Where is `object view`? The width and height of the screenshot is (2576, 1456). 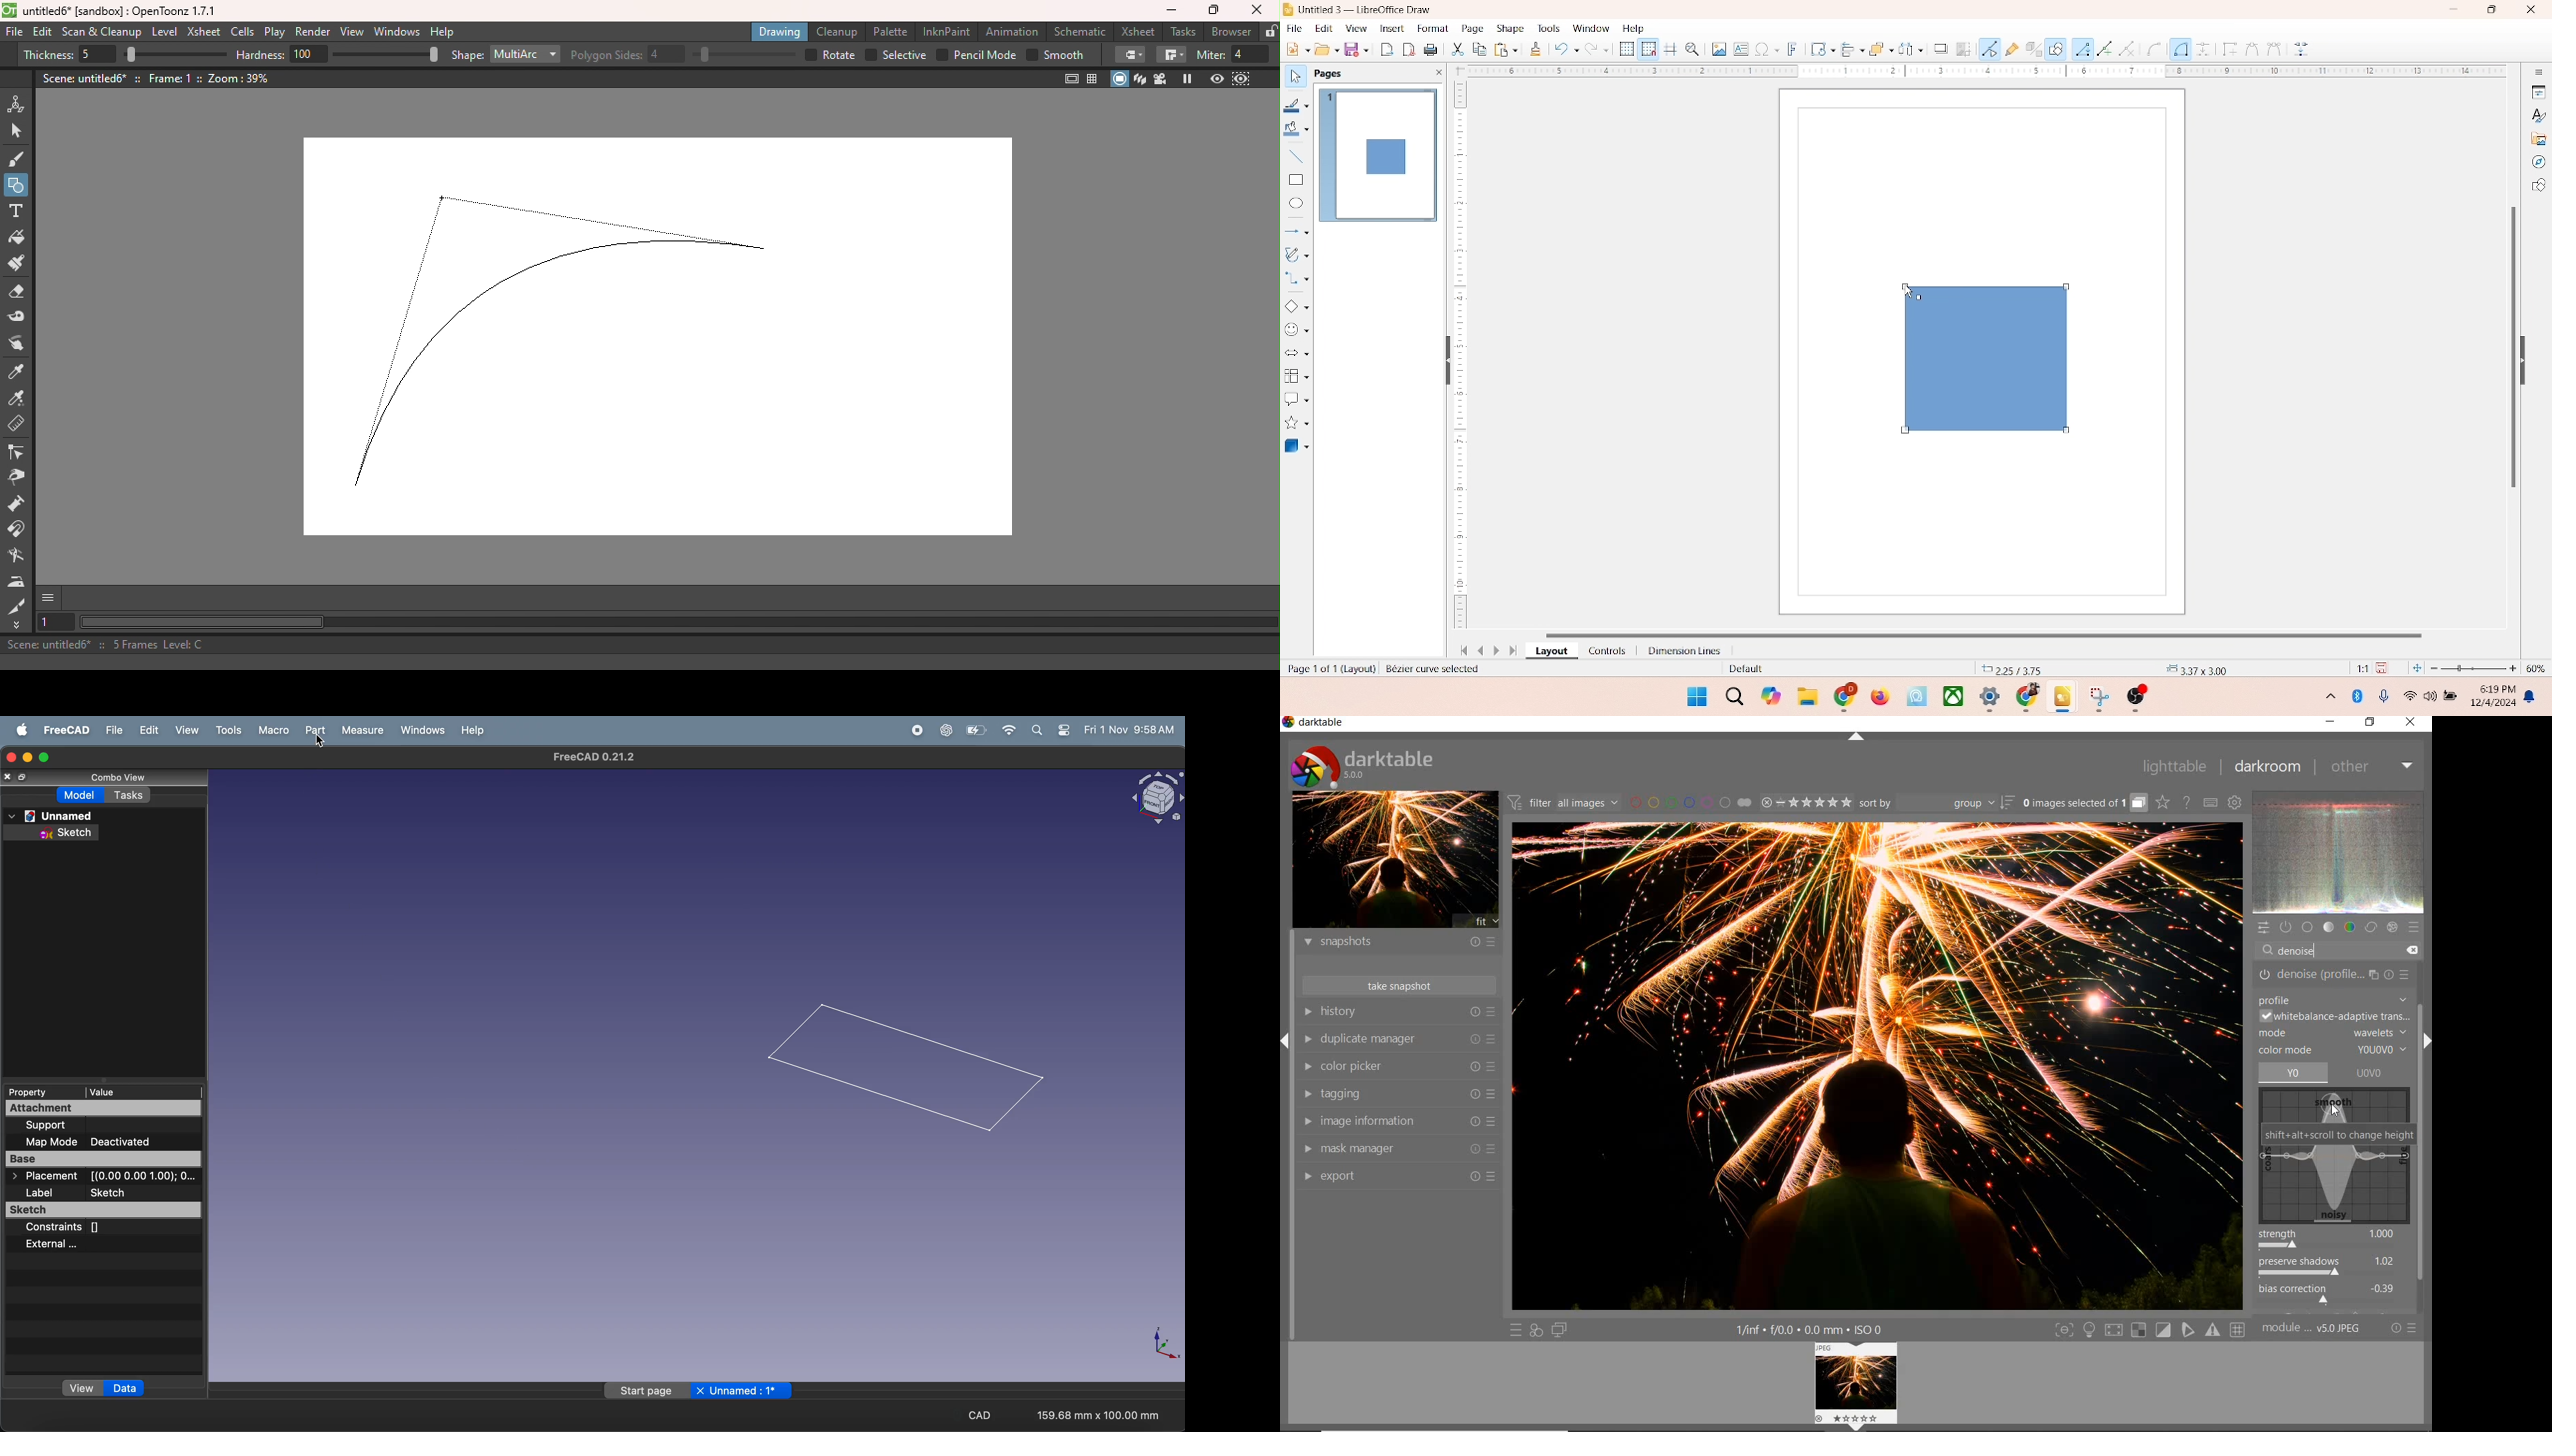
object view is located at coordinates (1150, 798).